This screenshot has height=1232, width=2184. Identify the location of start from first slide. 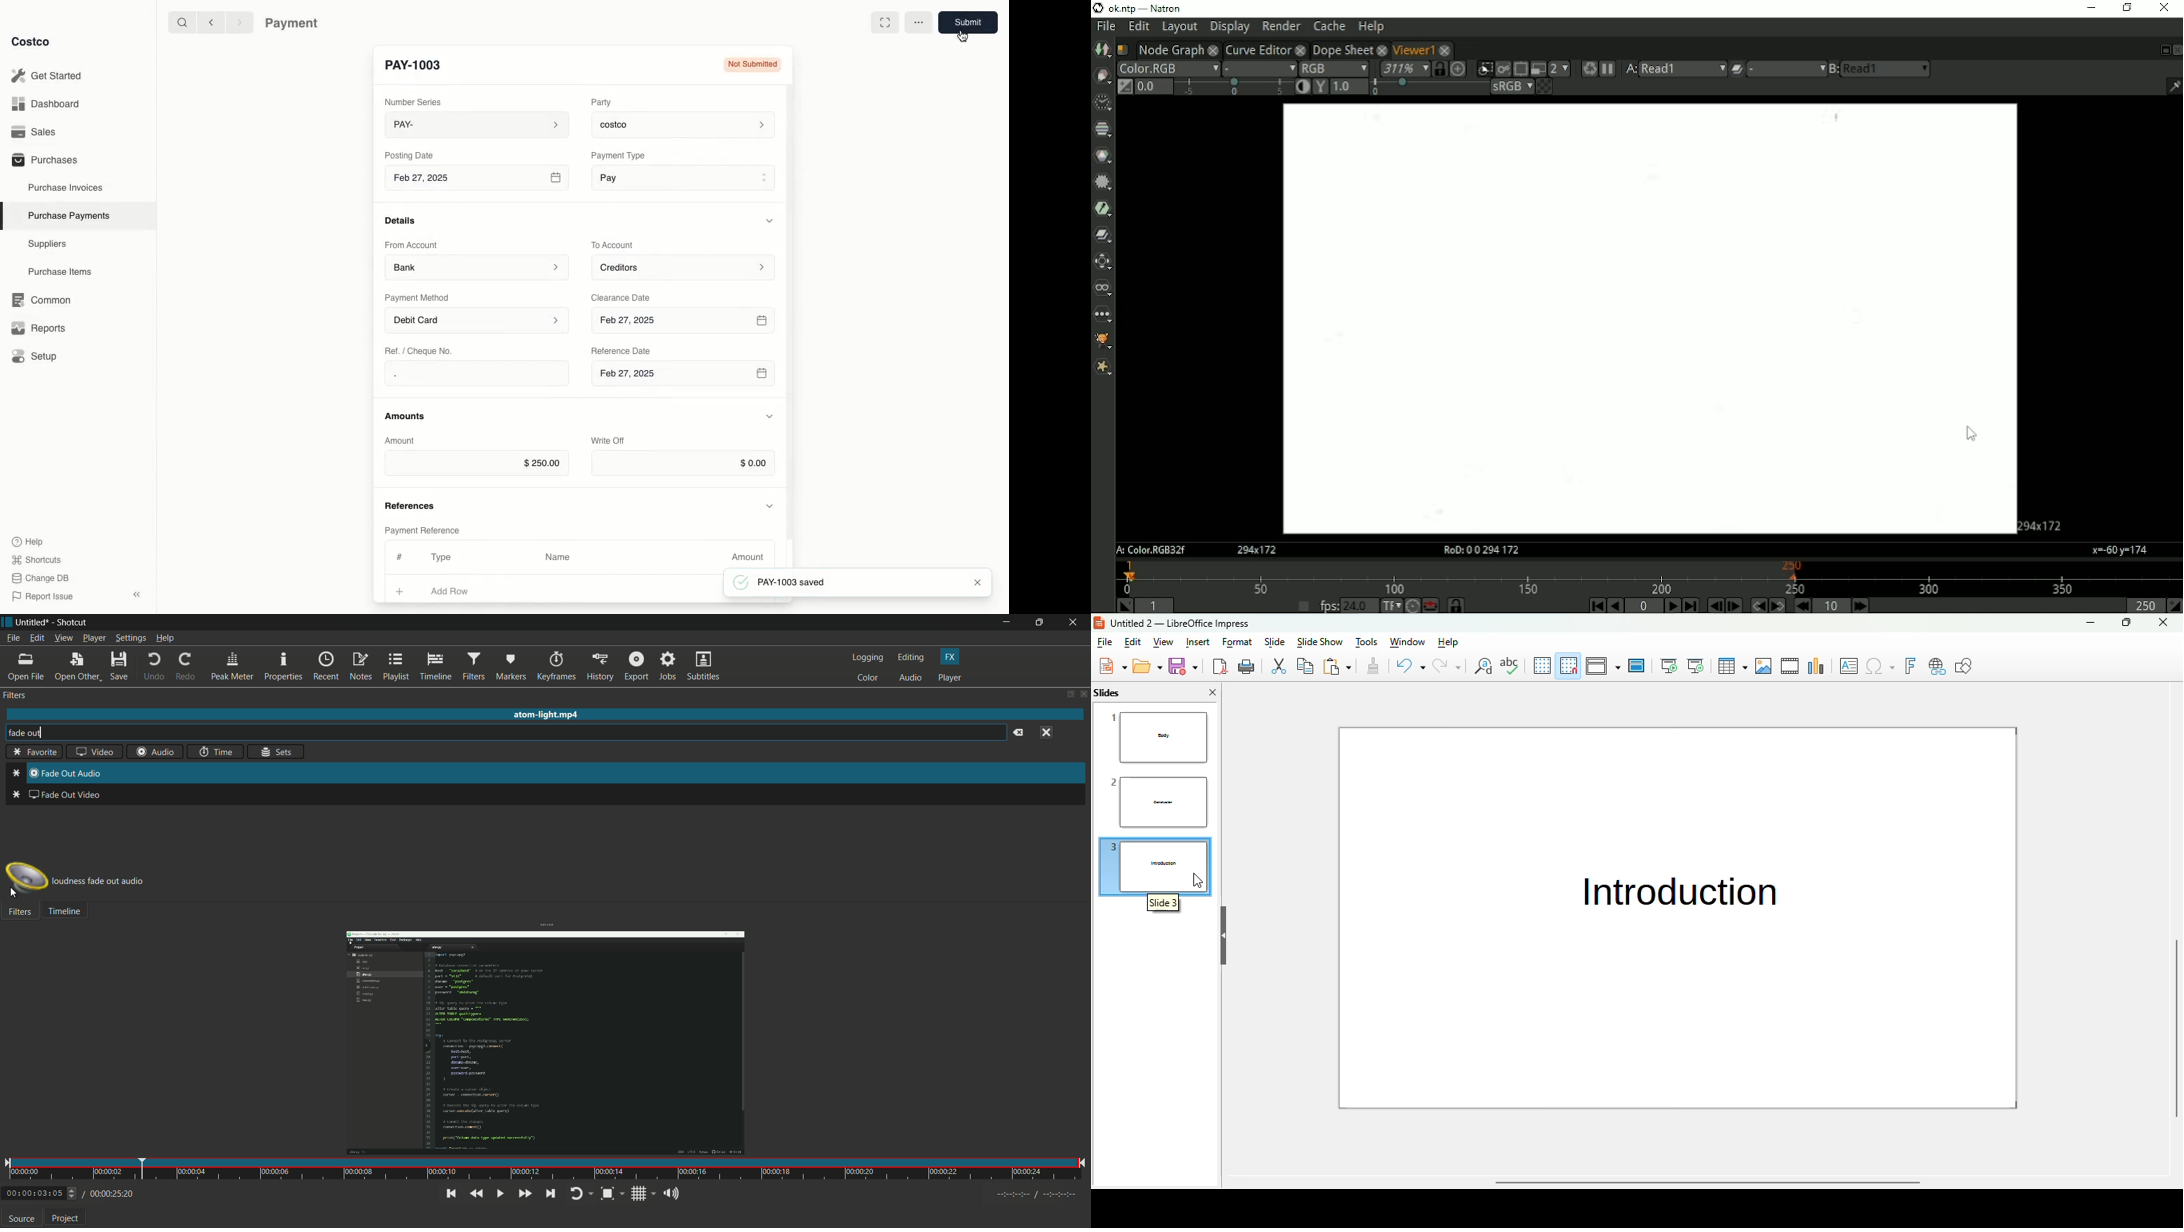
(1669, 666).